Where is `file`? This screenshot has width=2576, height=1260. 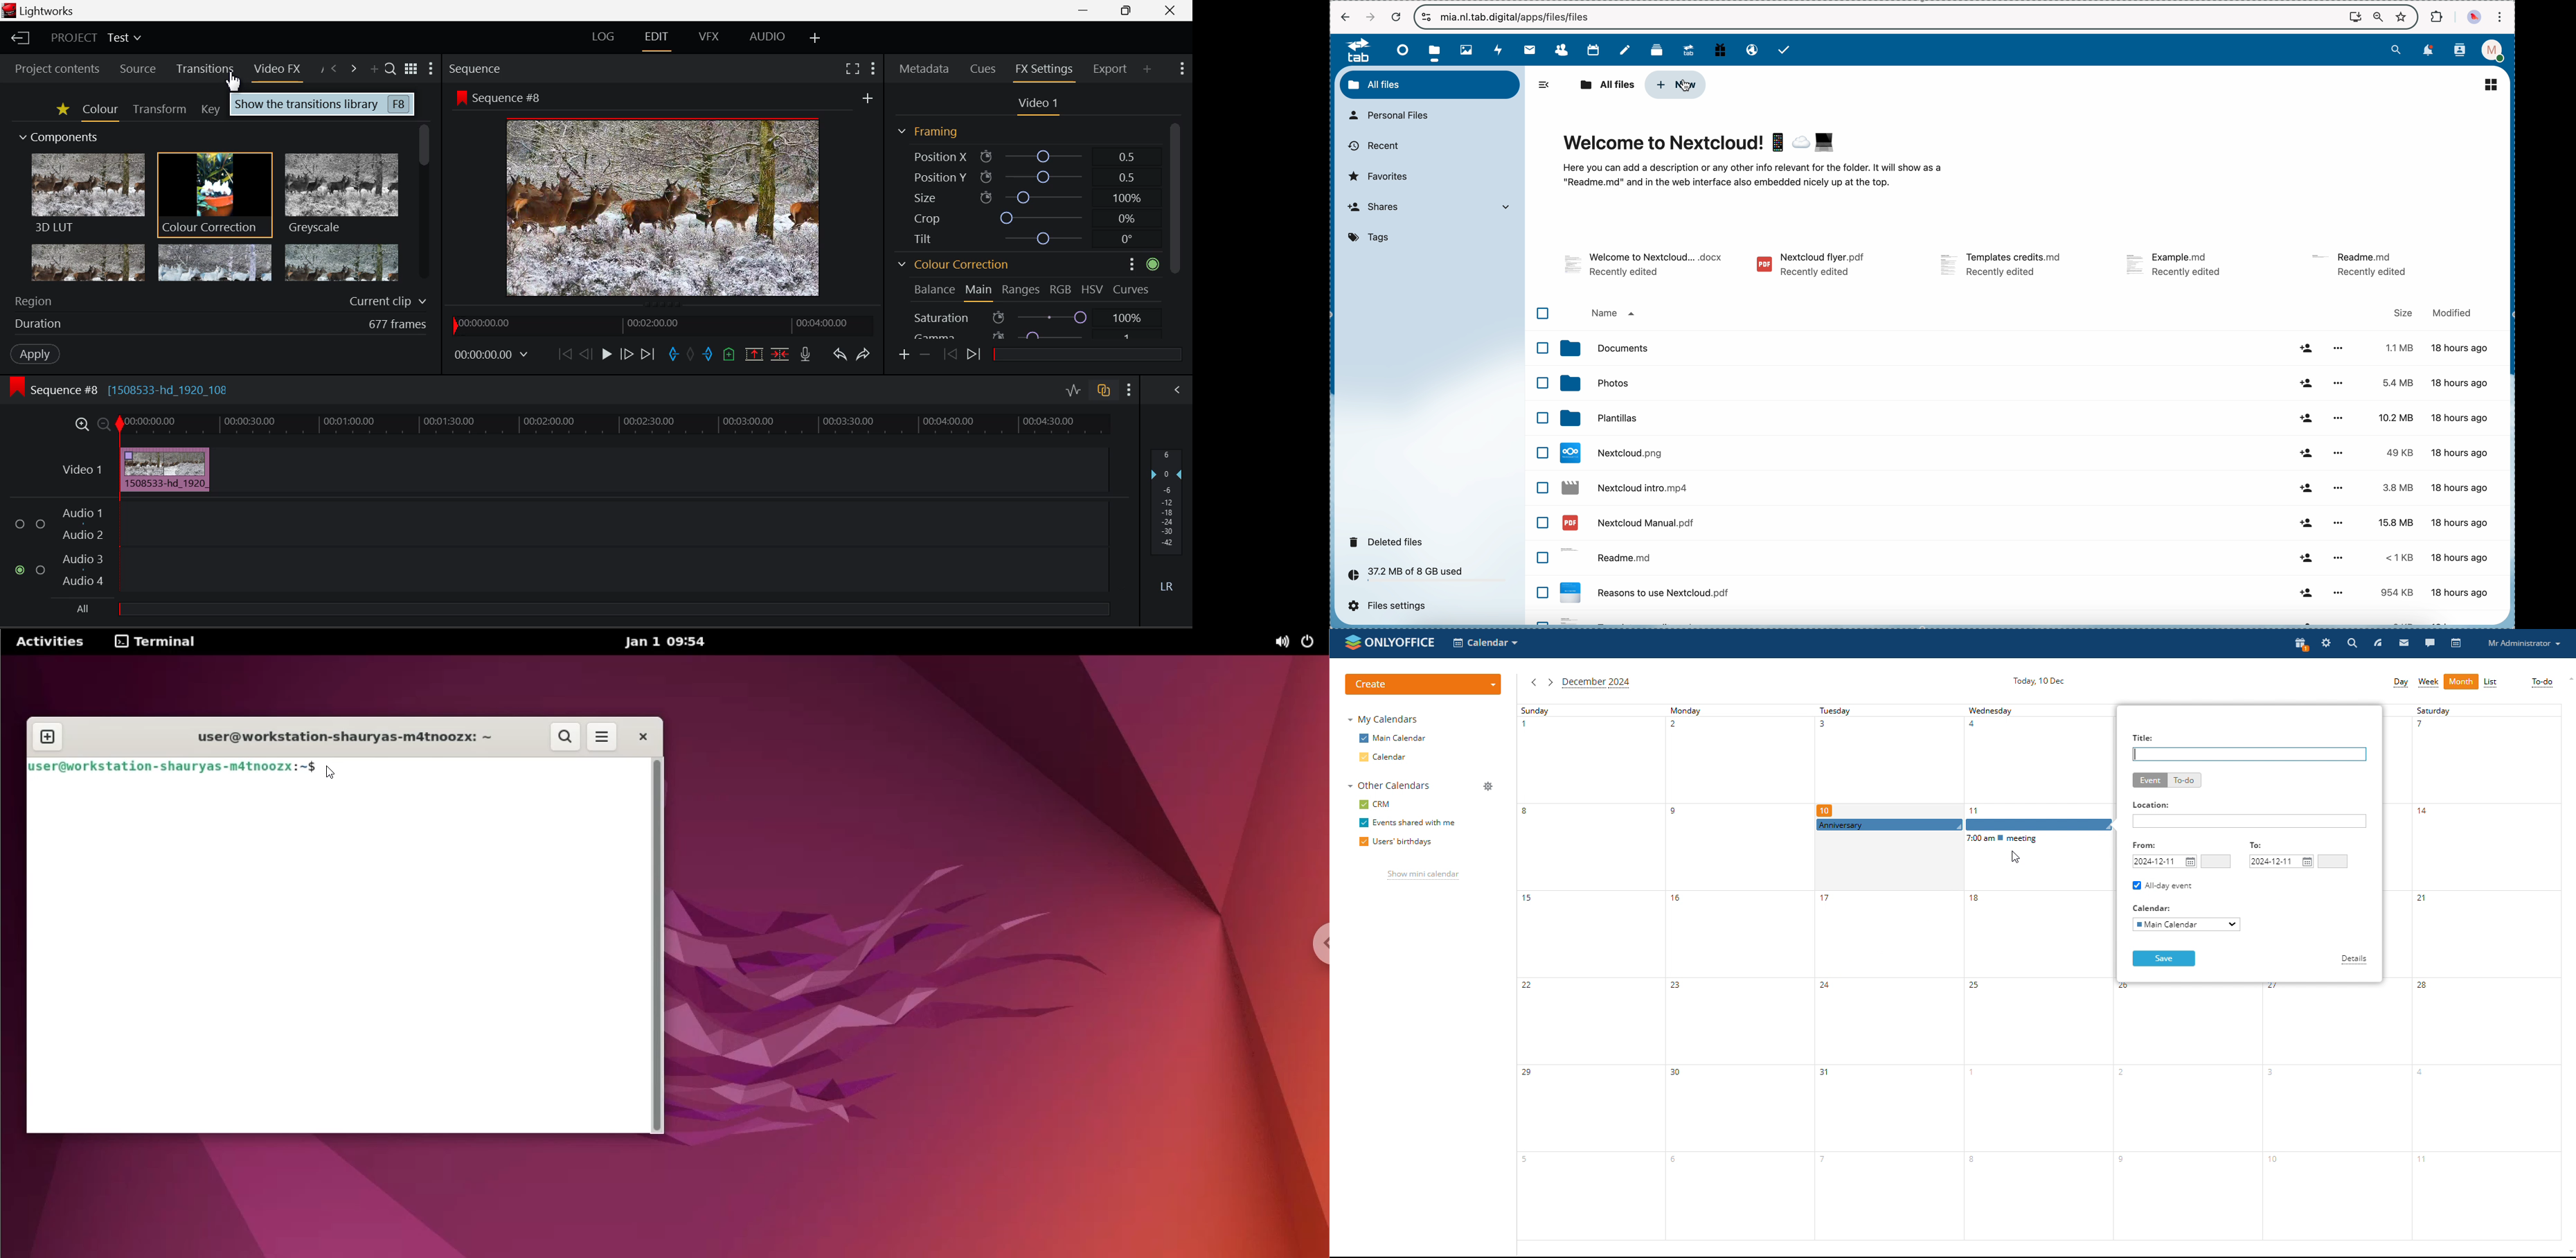
file is located at coordinates (1920, 487).